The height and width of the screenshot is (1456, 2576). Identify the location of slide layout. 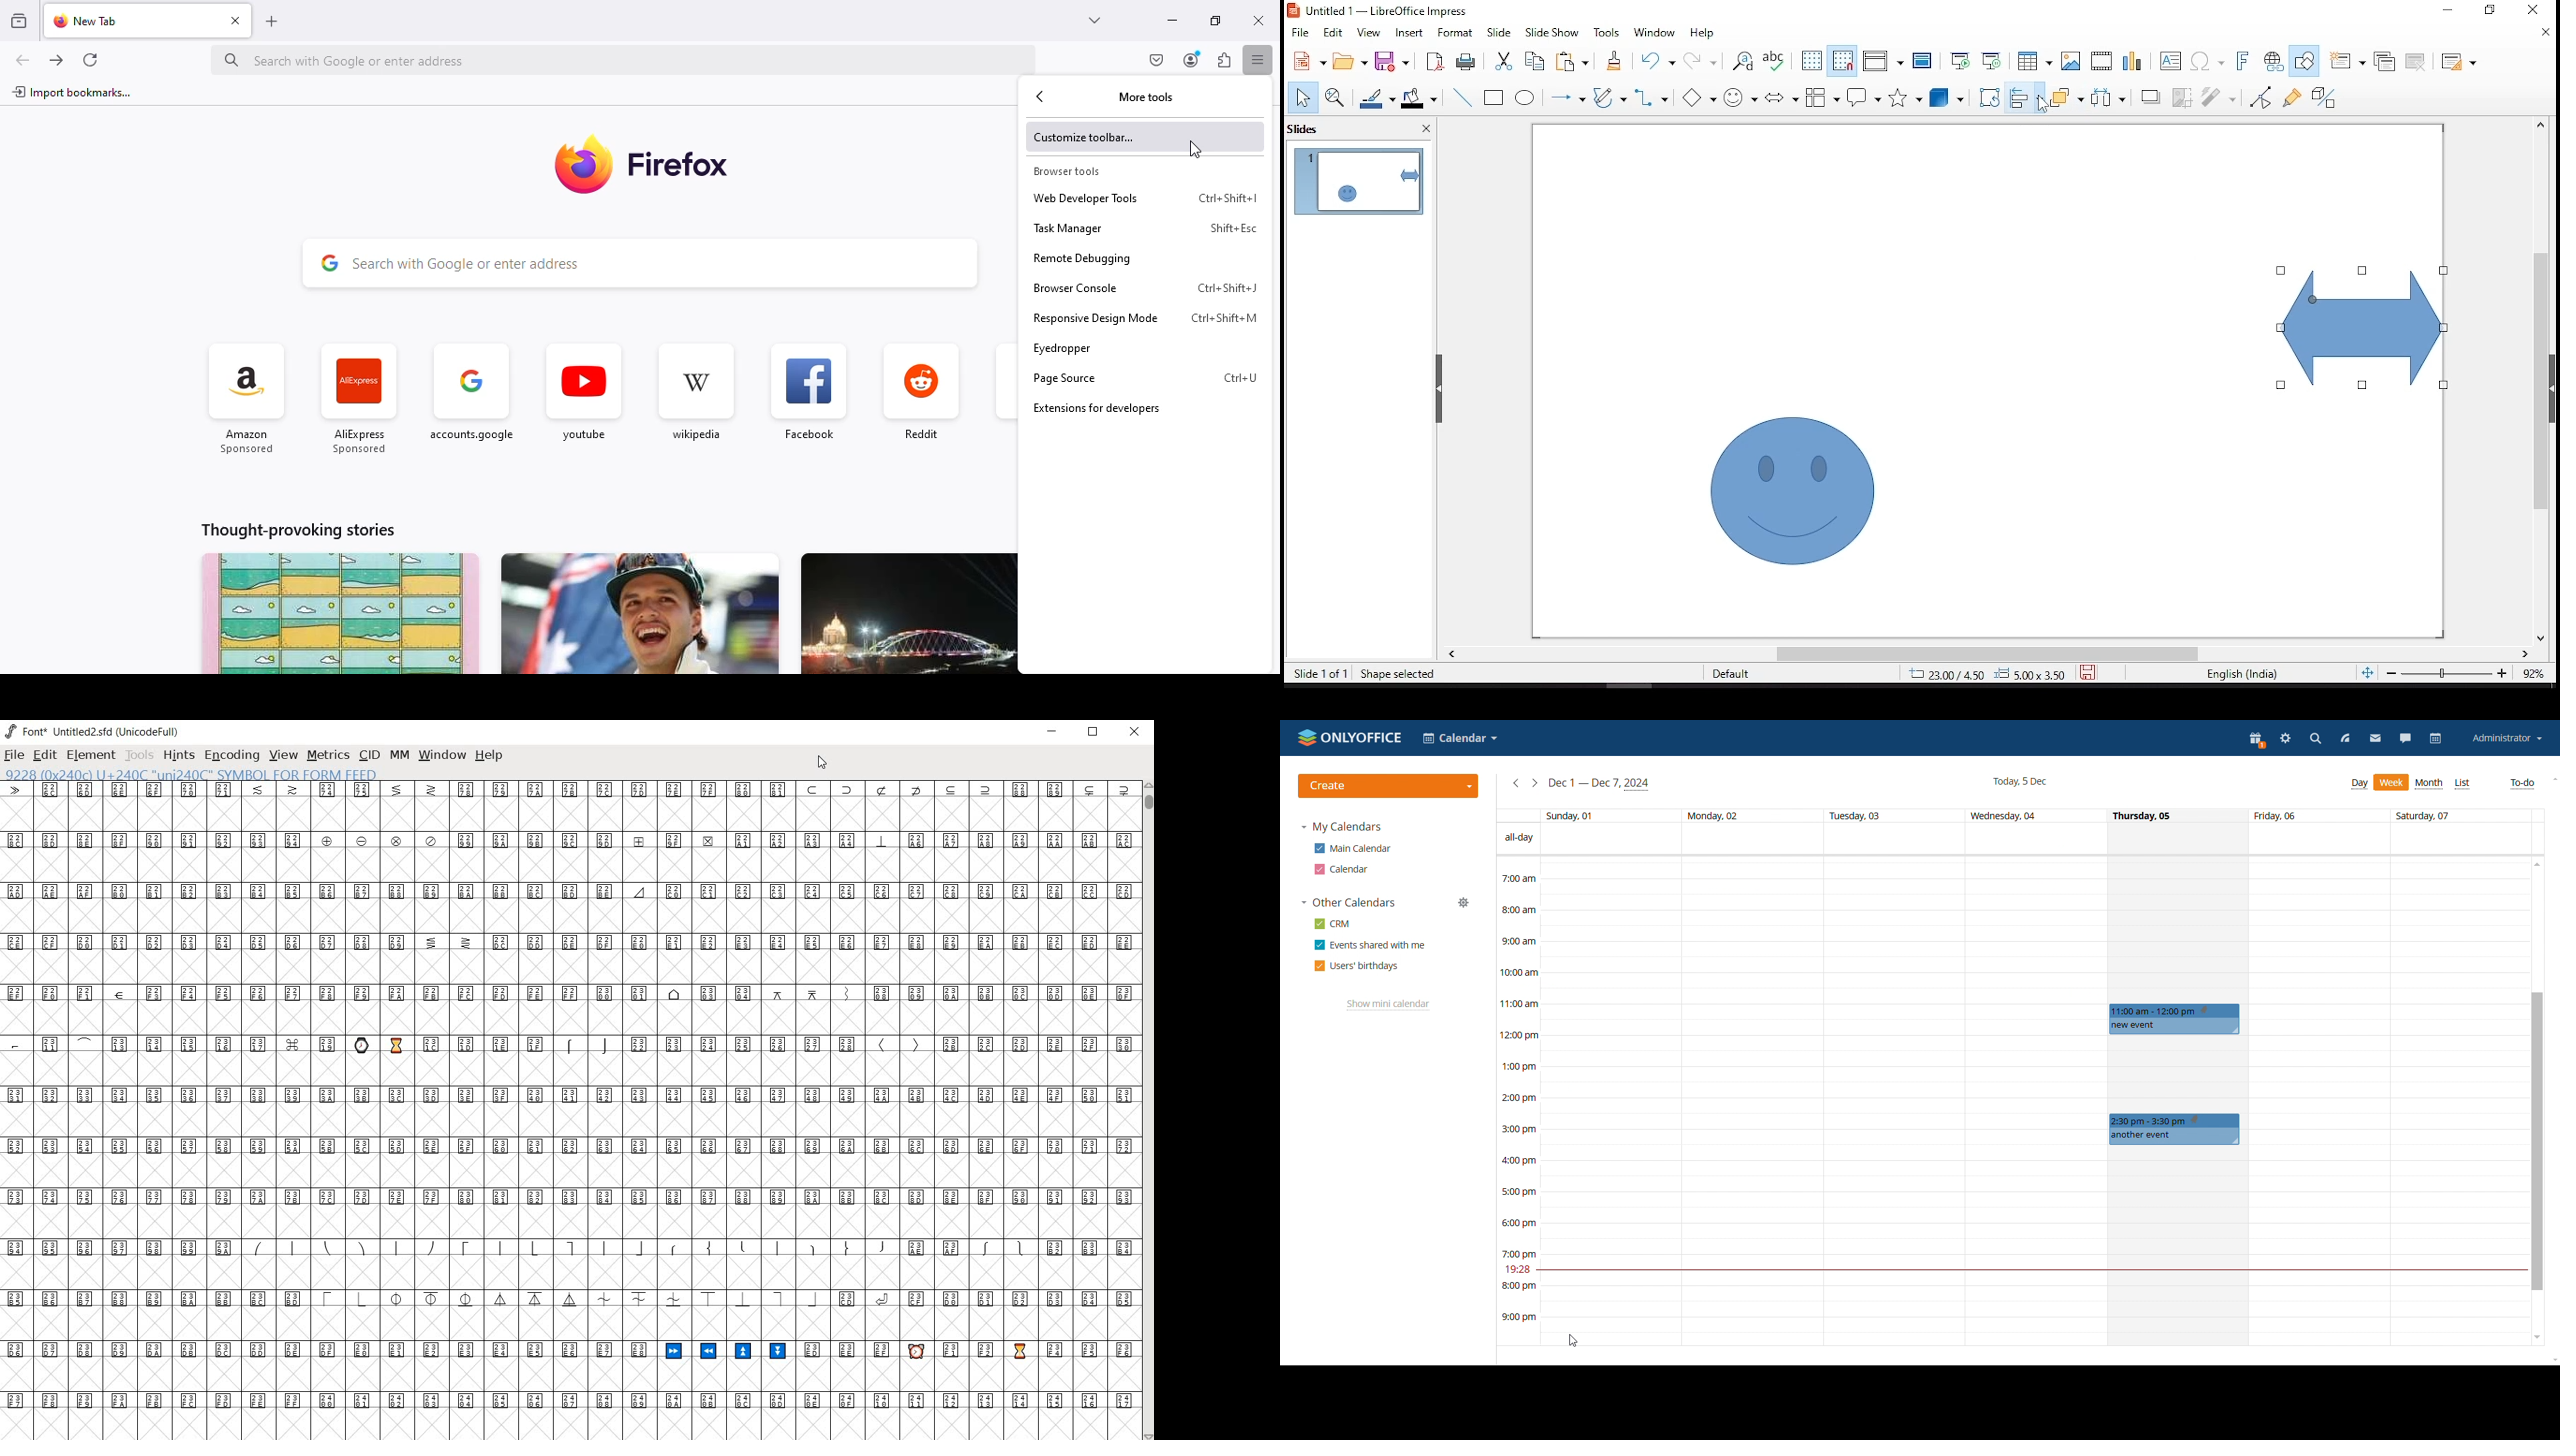
(2459, 63).